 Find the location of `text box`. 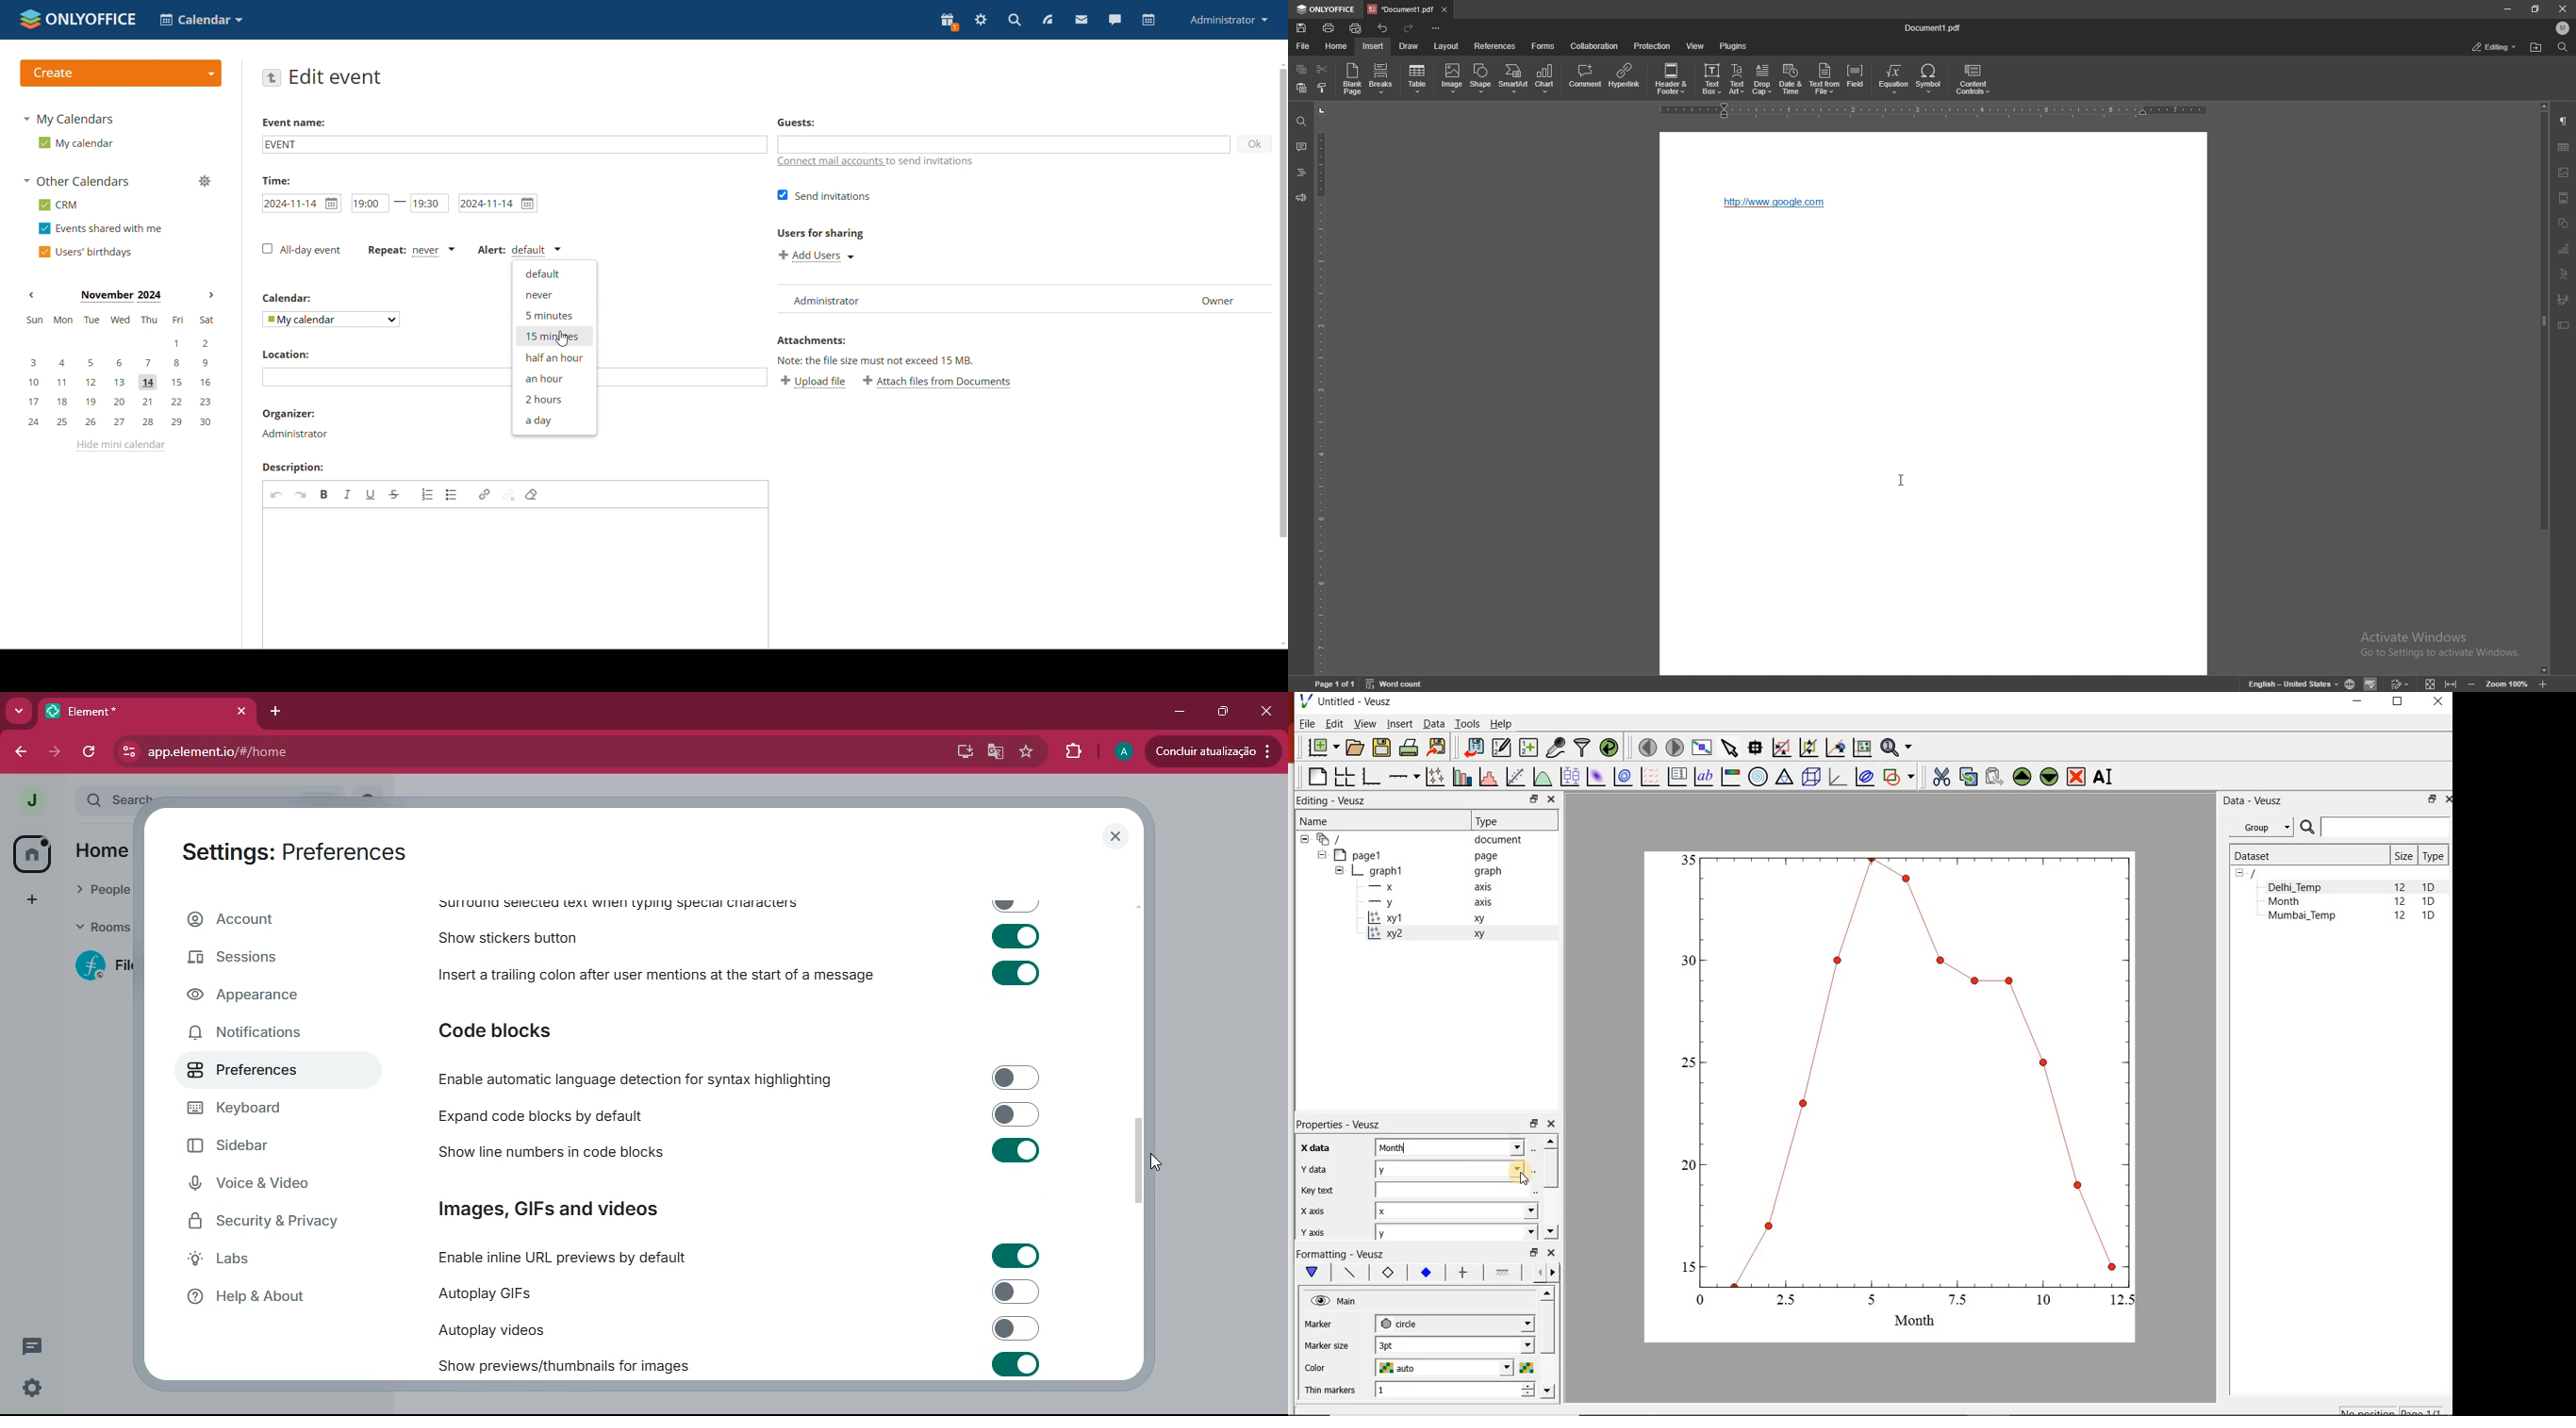

text box is located at coordinates (2564, 325).